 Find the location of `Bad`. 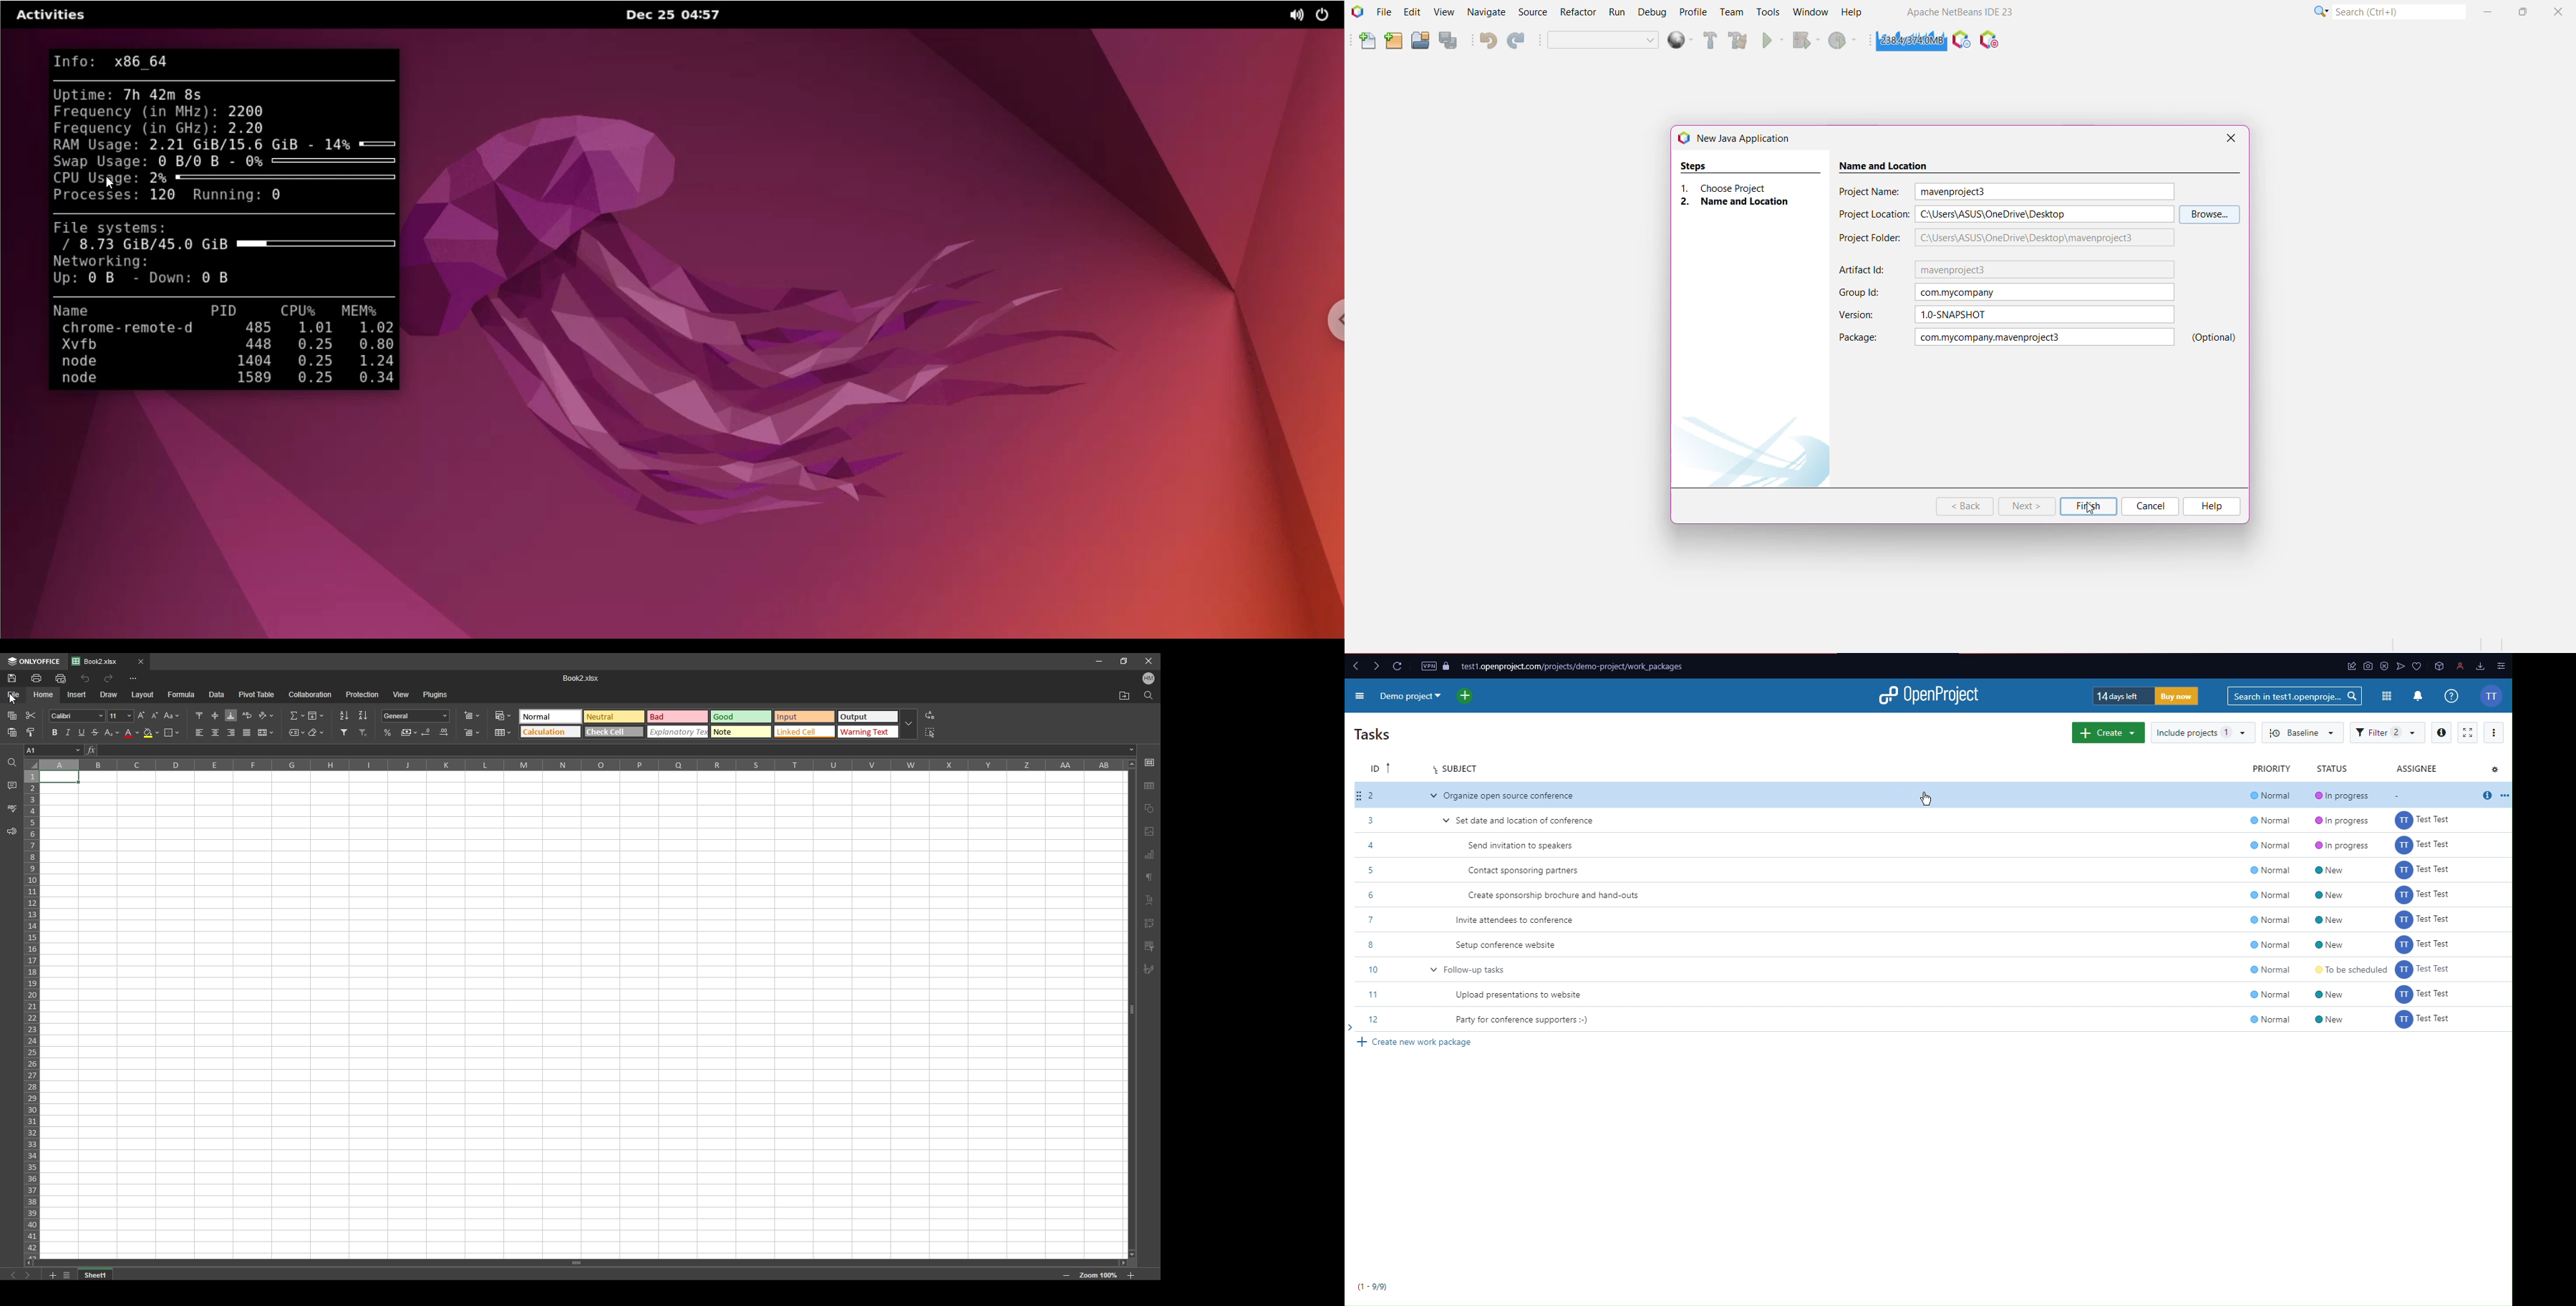

Bad is located at coordinates (679, 716).